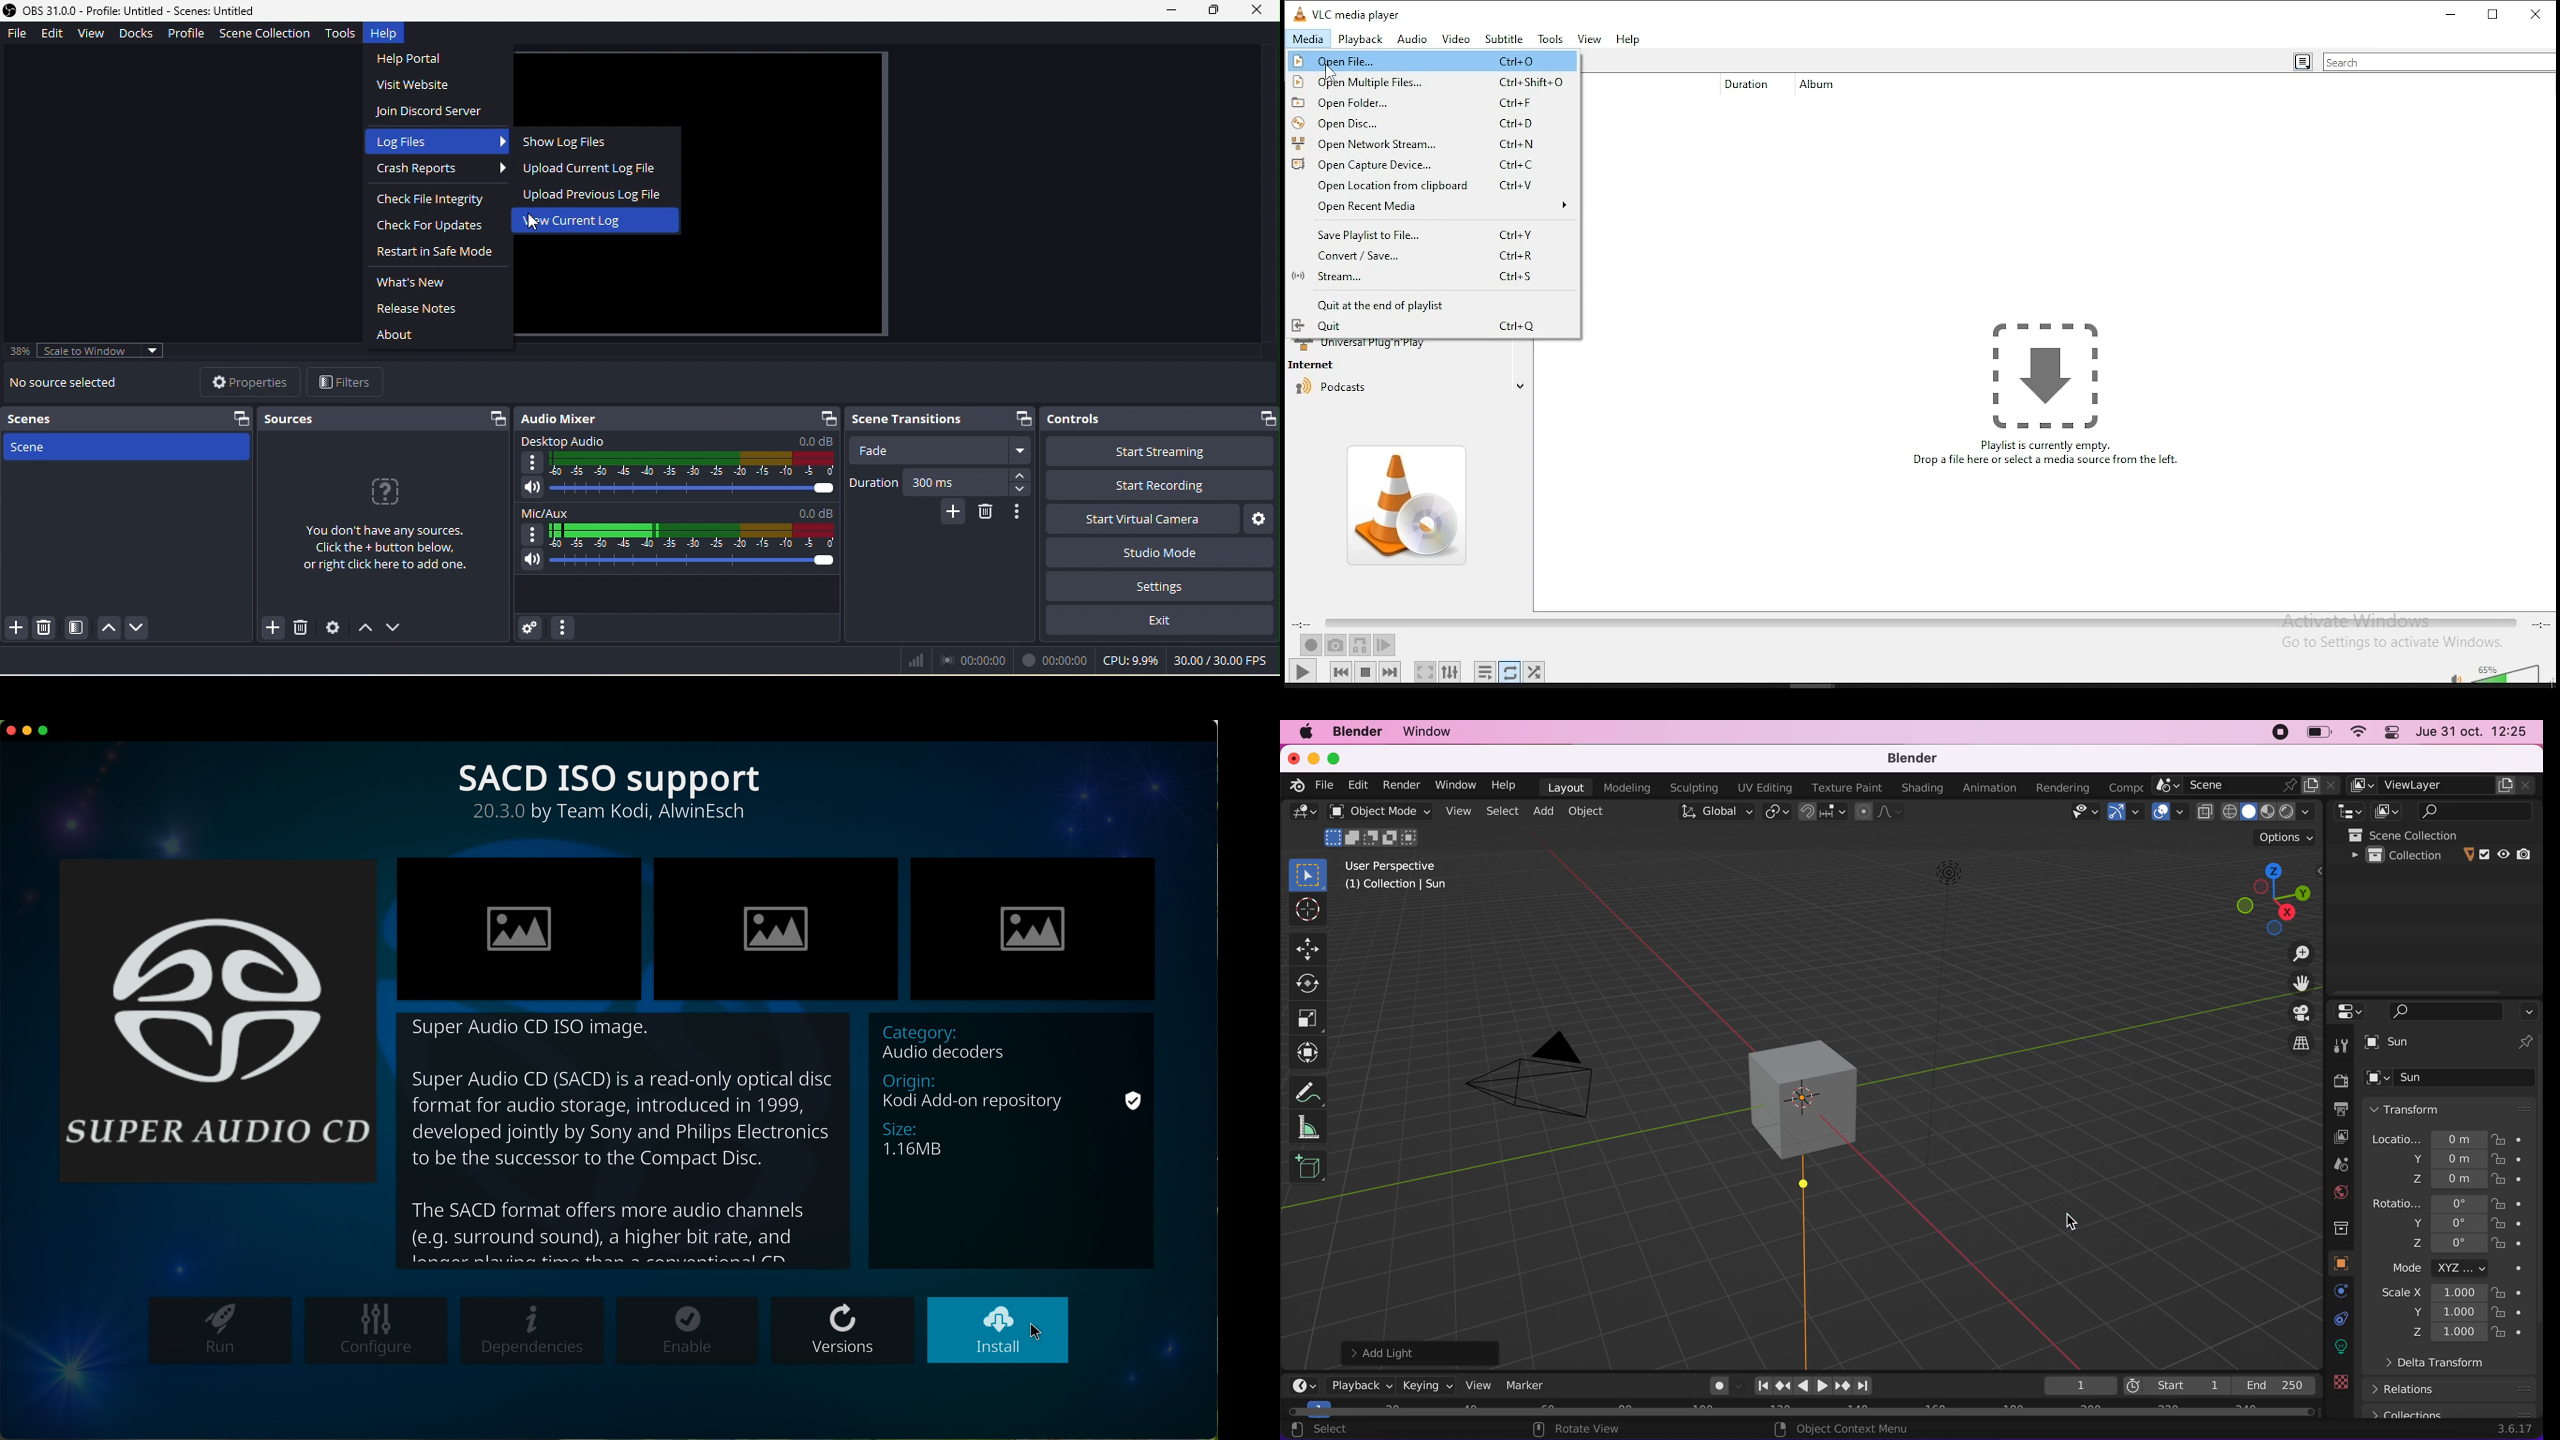  I want to click on help, so click(391, 34).